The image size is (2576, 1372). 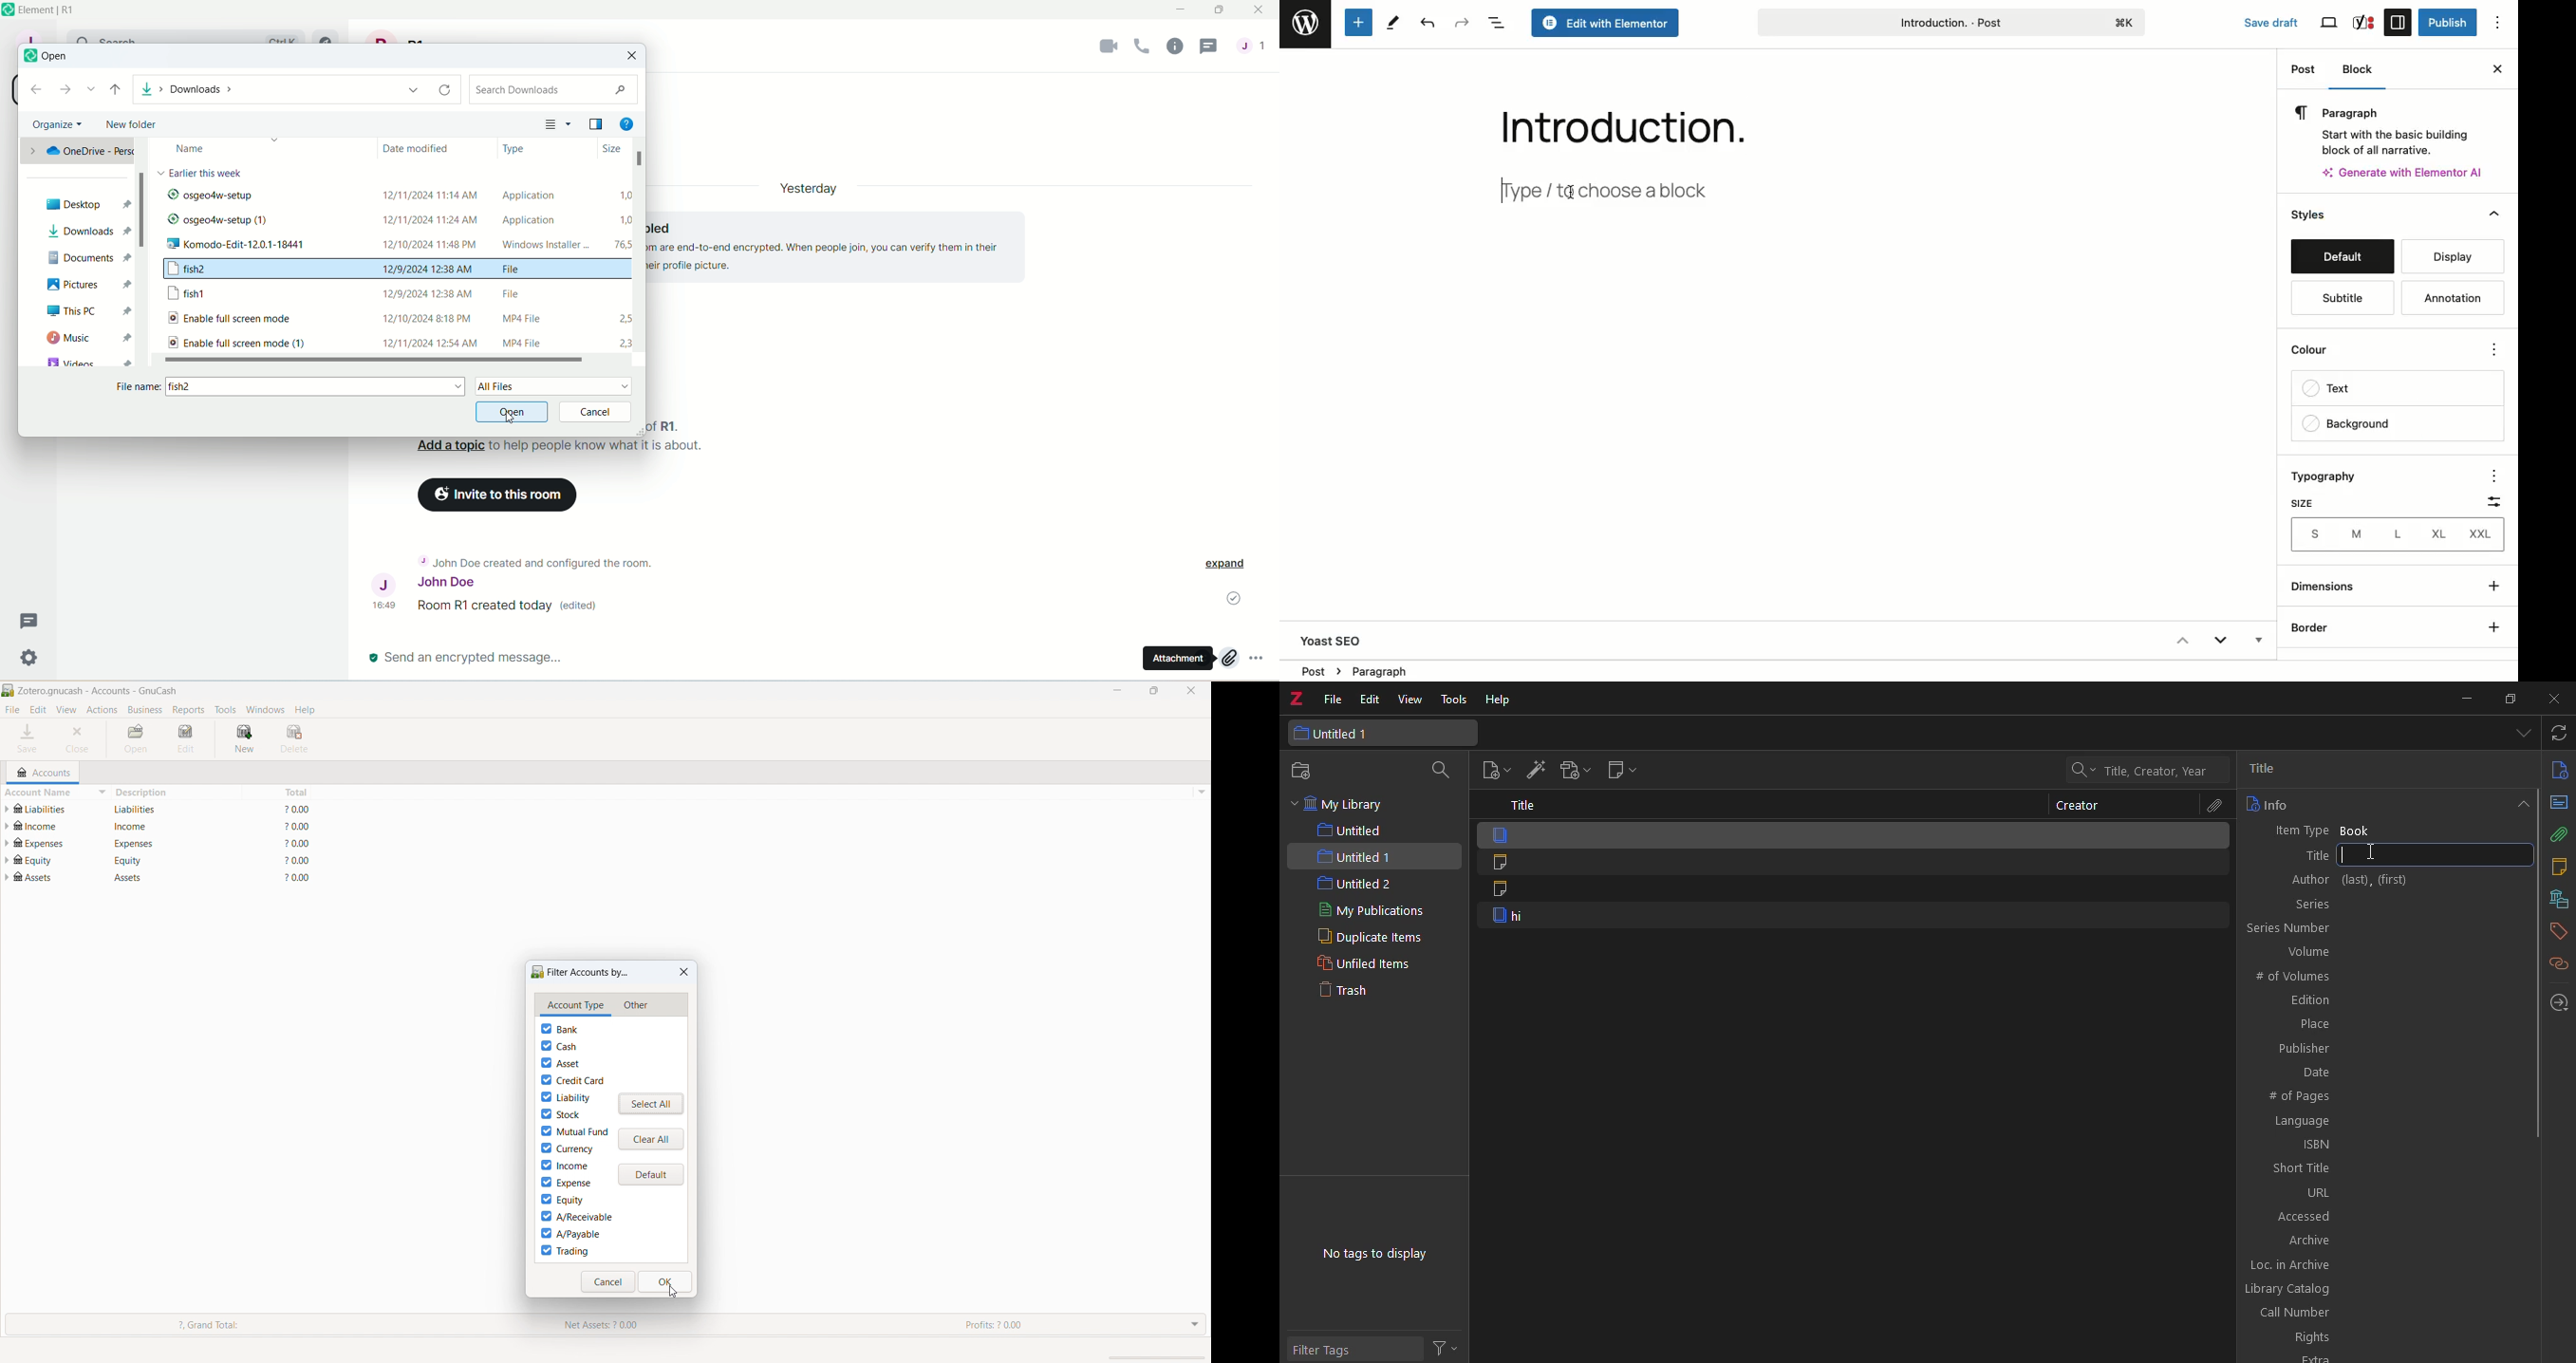 I want to click on Edition, so click(x=2385, y=1001).